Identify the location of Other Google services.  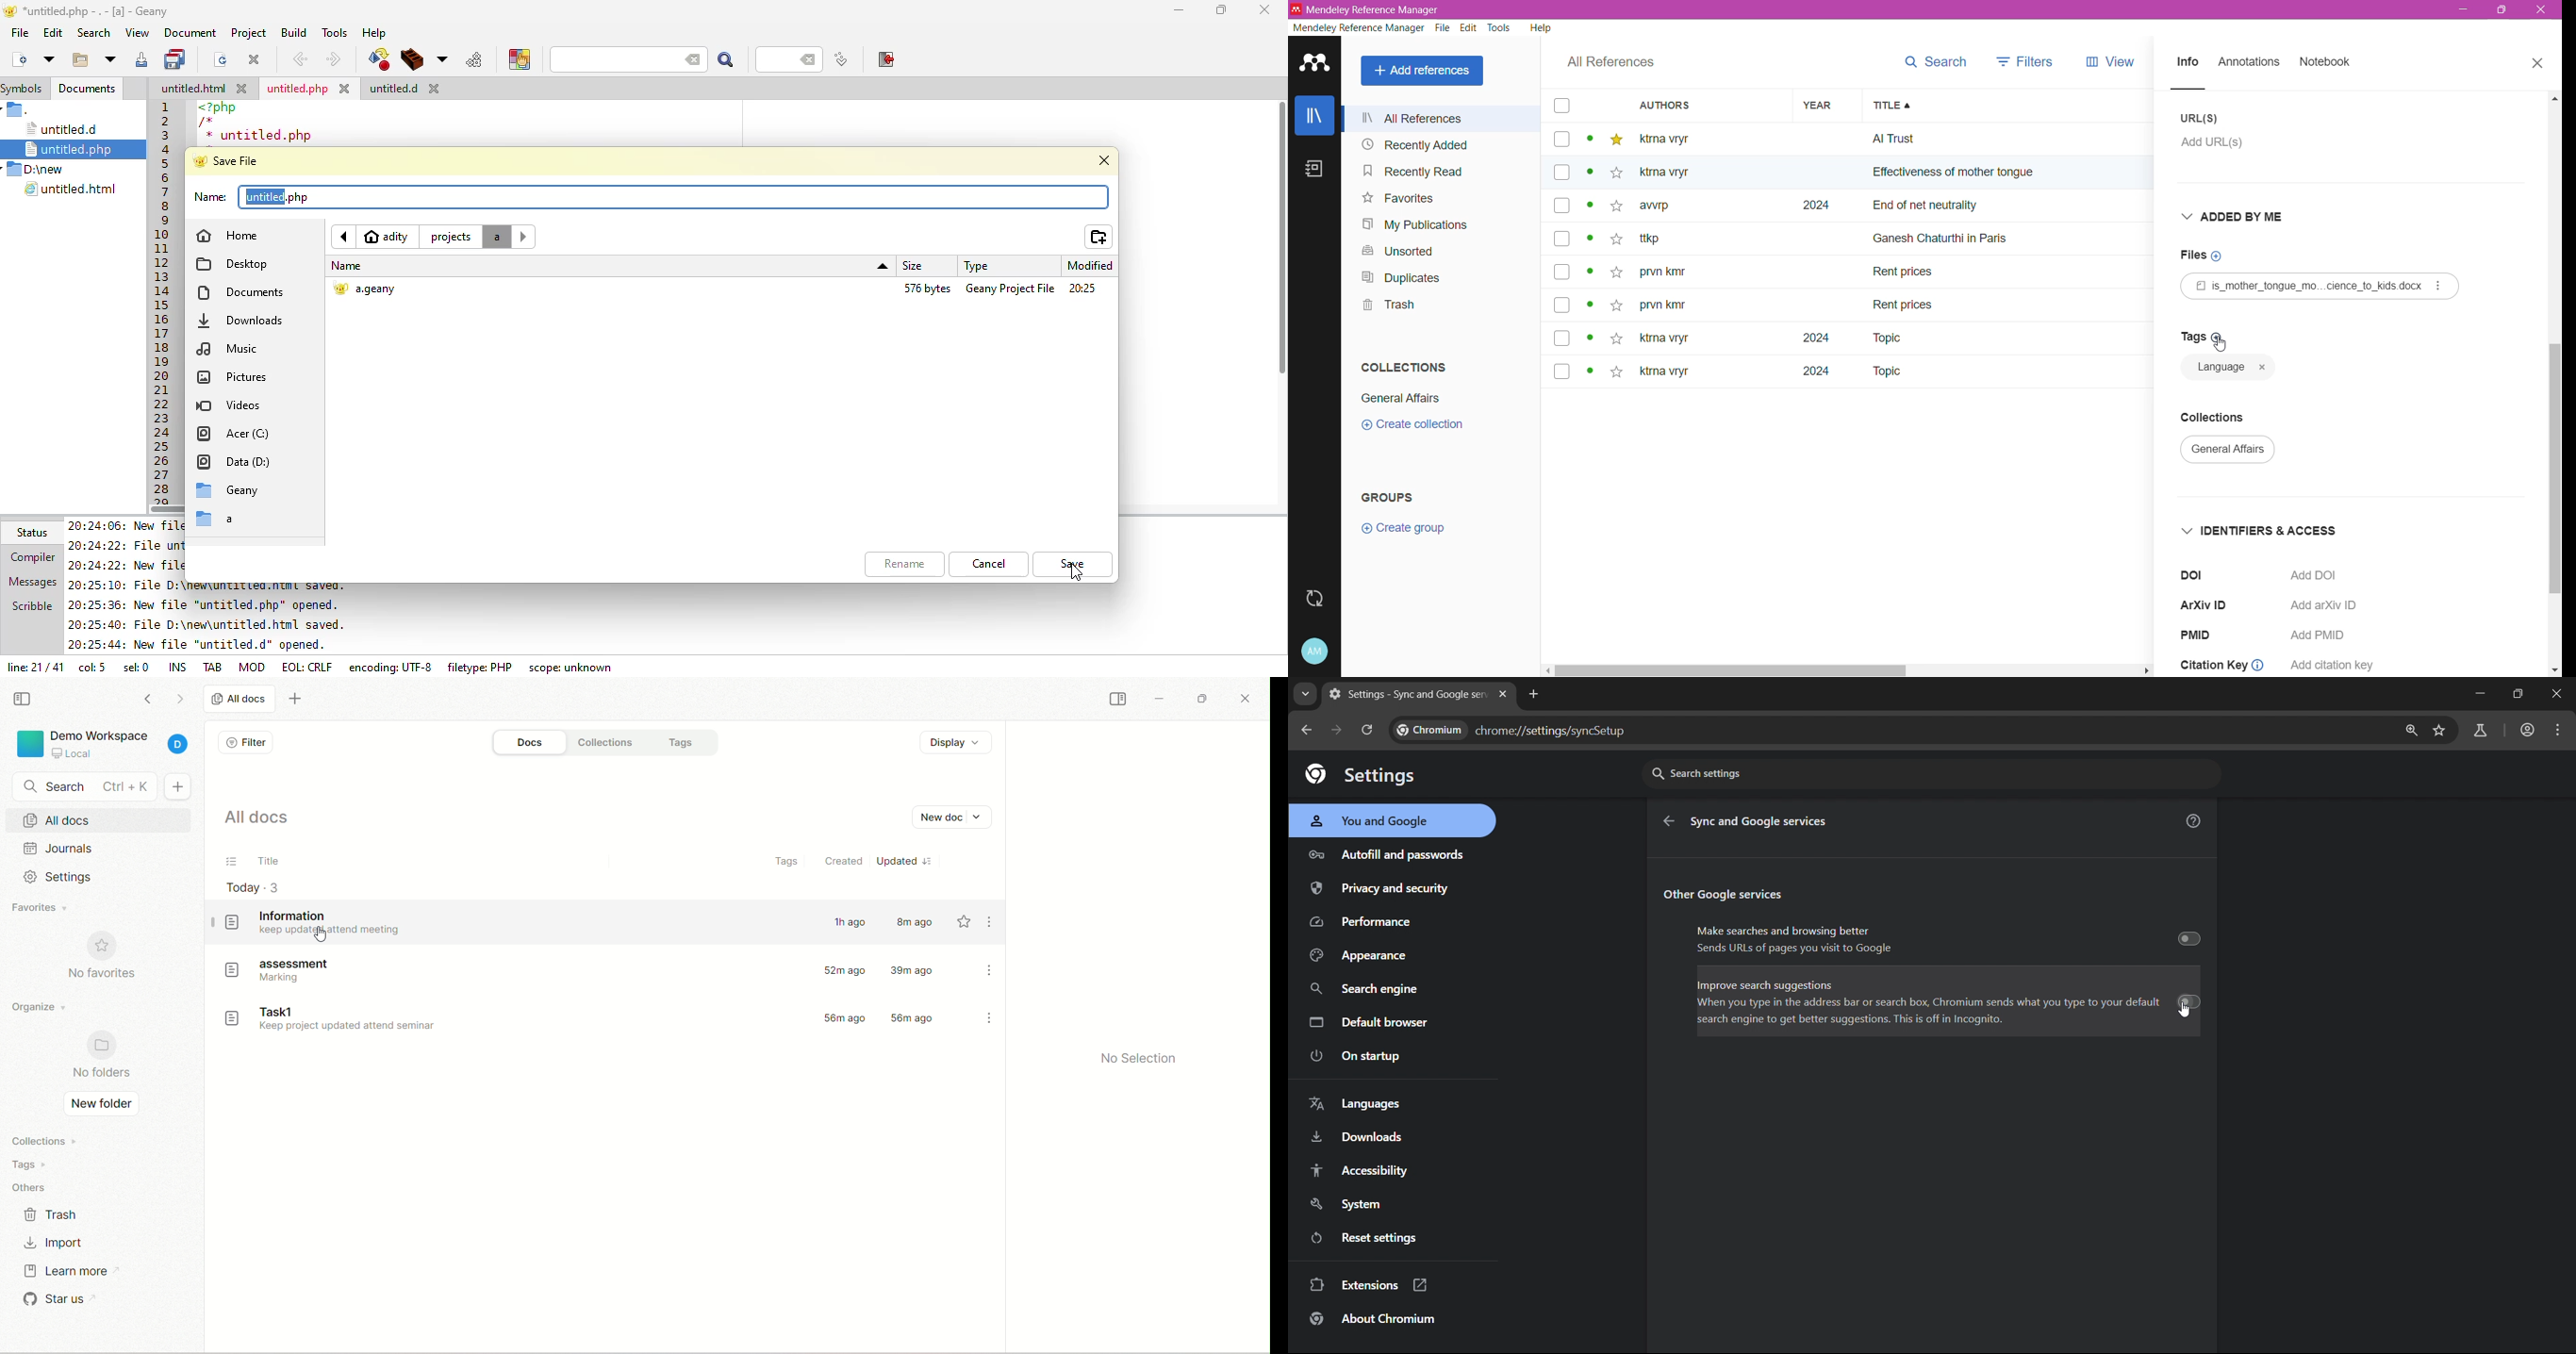
(1726, 894).